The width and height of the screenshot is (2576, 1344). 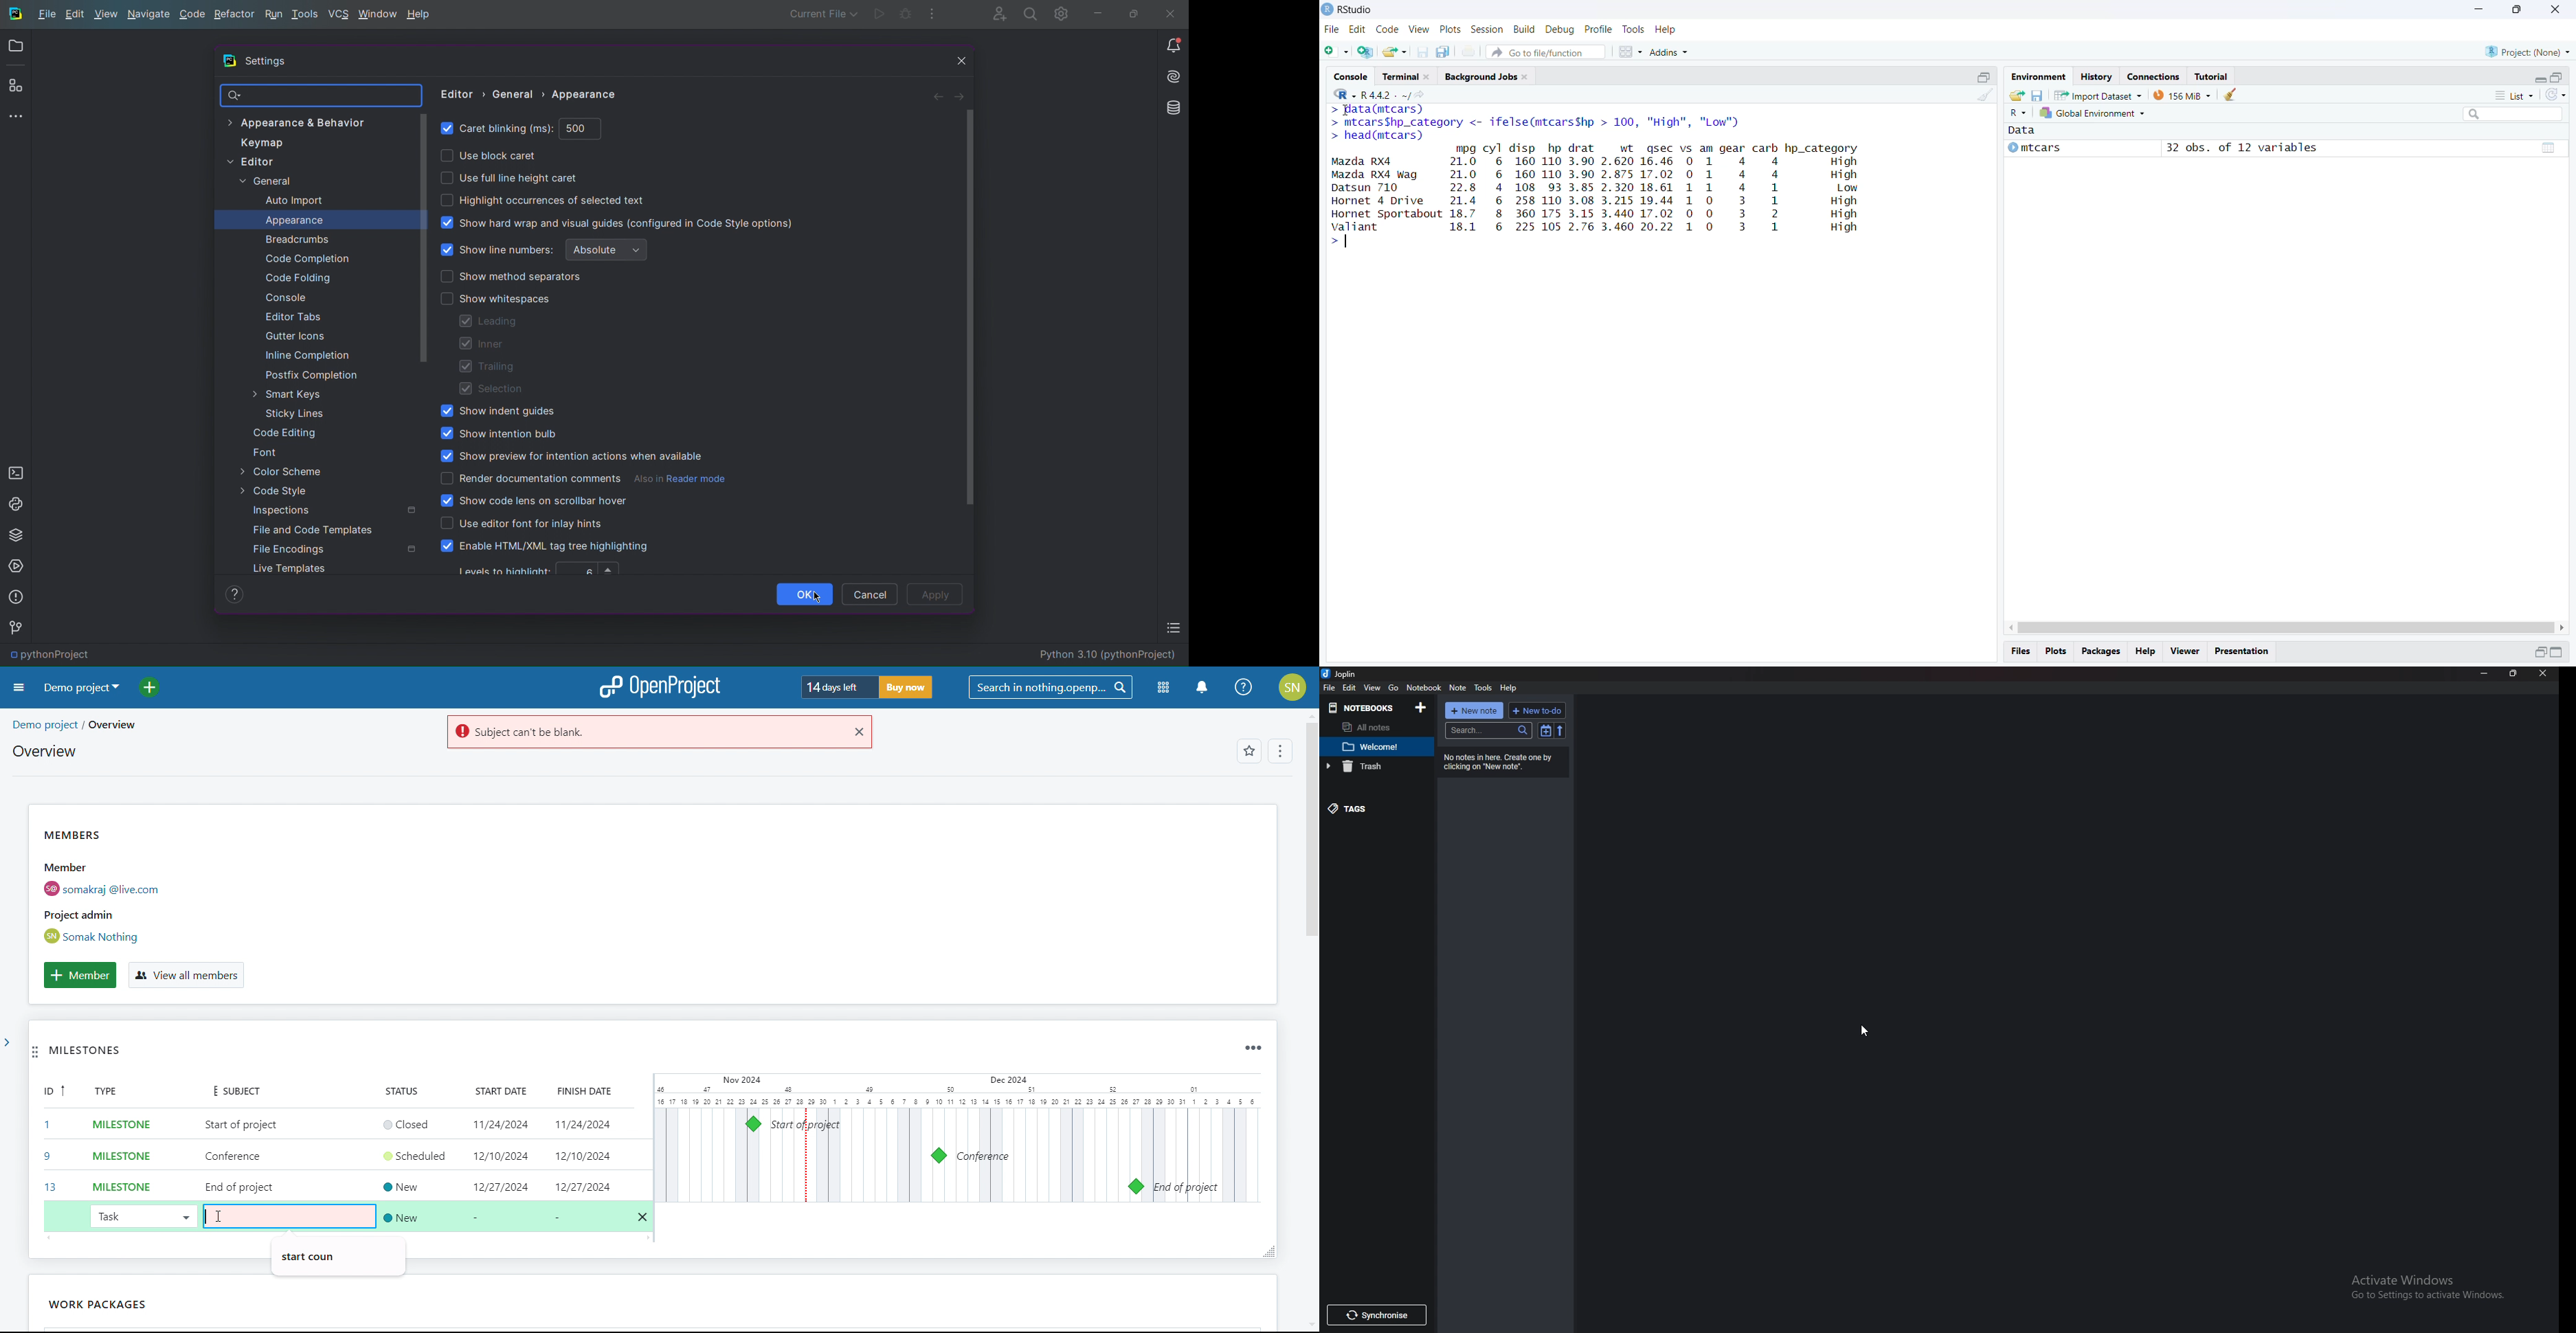 I want to click on R.4.4.2~/, so click(x=1381, y=94).